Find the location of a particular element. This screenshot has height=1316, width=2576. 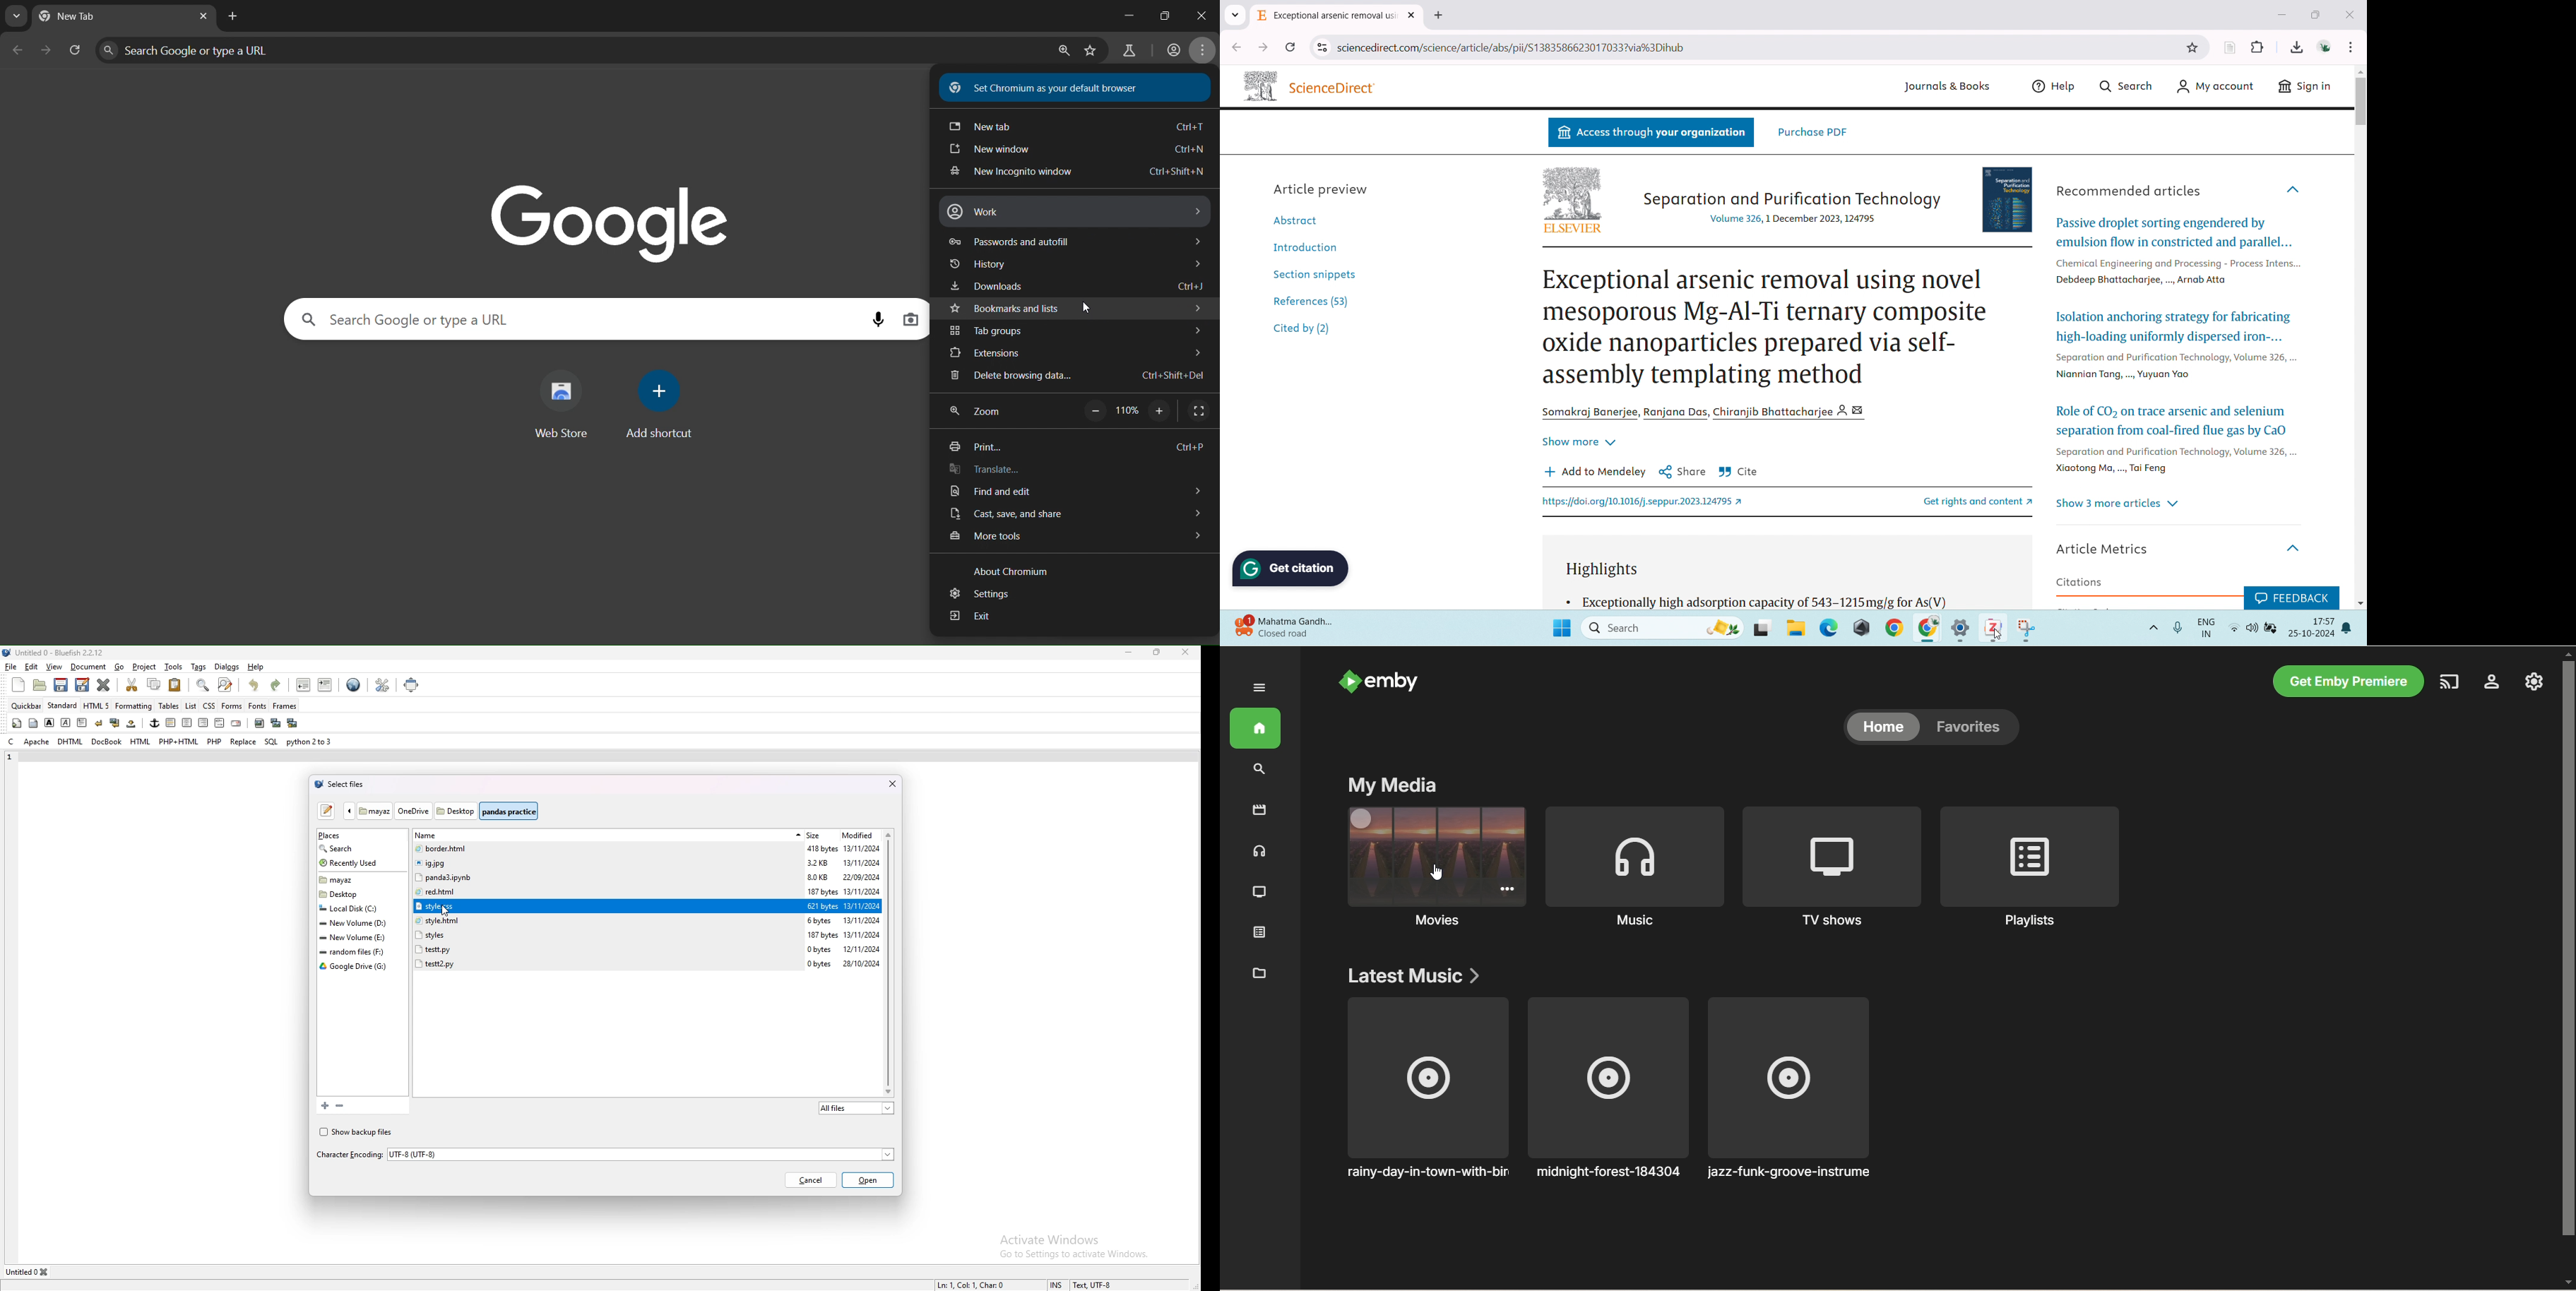

Settings is located at coordinates (1507, 888).